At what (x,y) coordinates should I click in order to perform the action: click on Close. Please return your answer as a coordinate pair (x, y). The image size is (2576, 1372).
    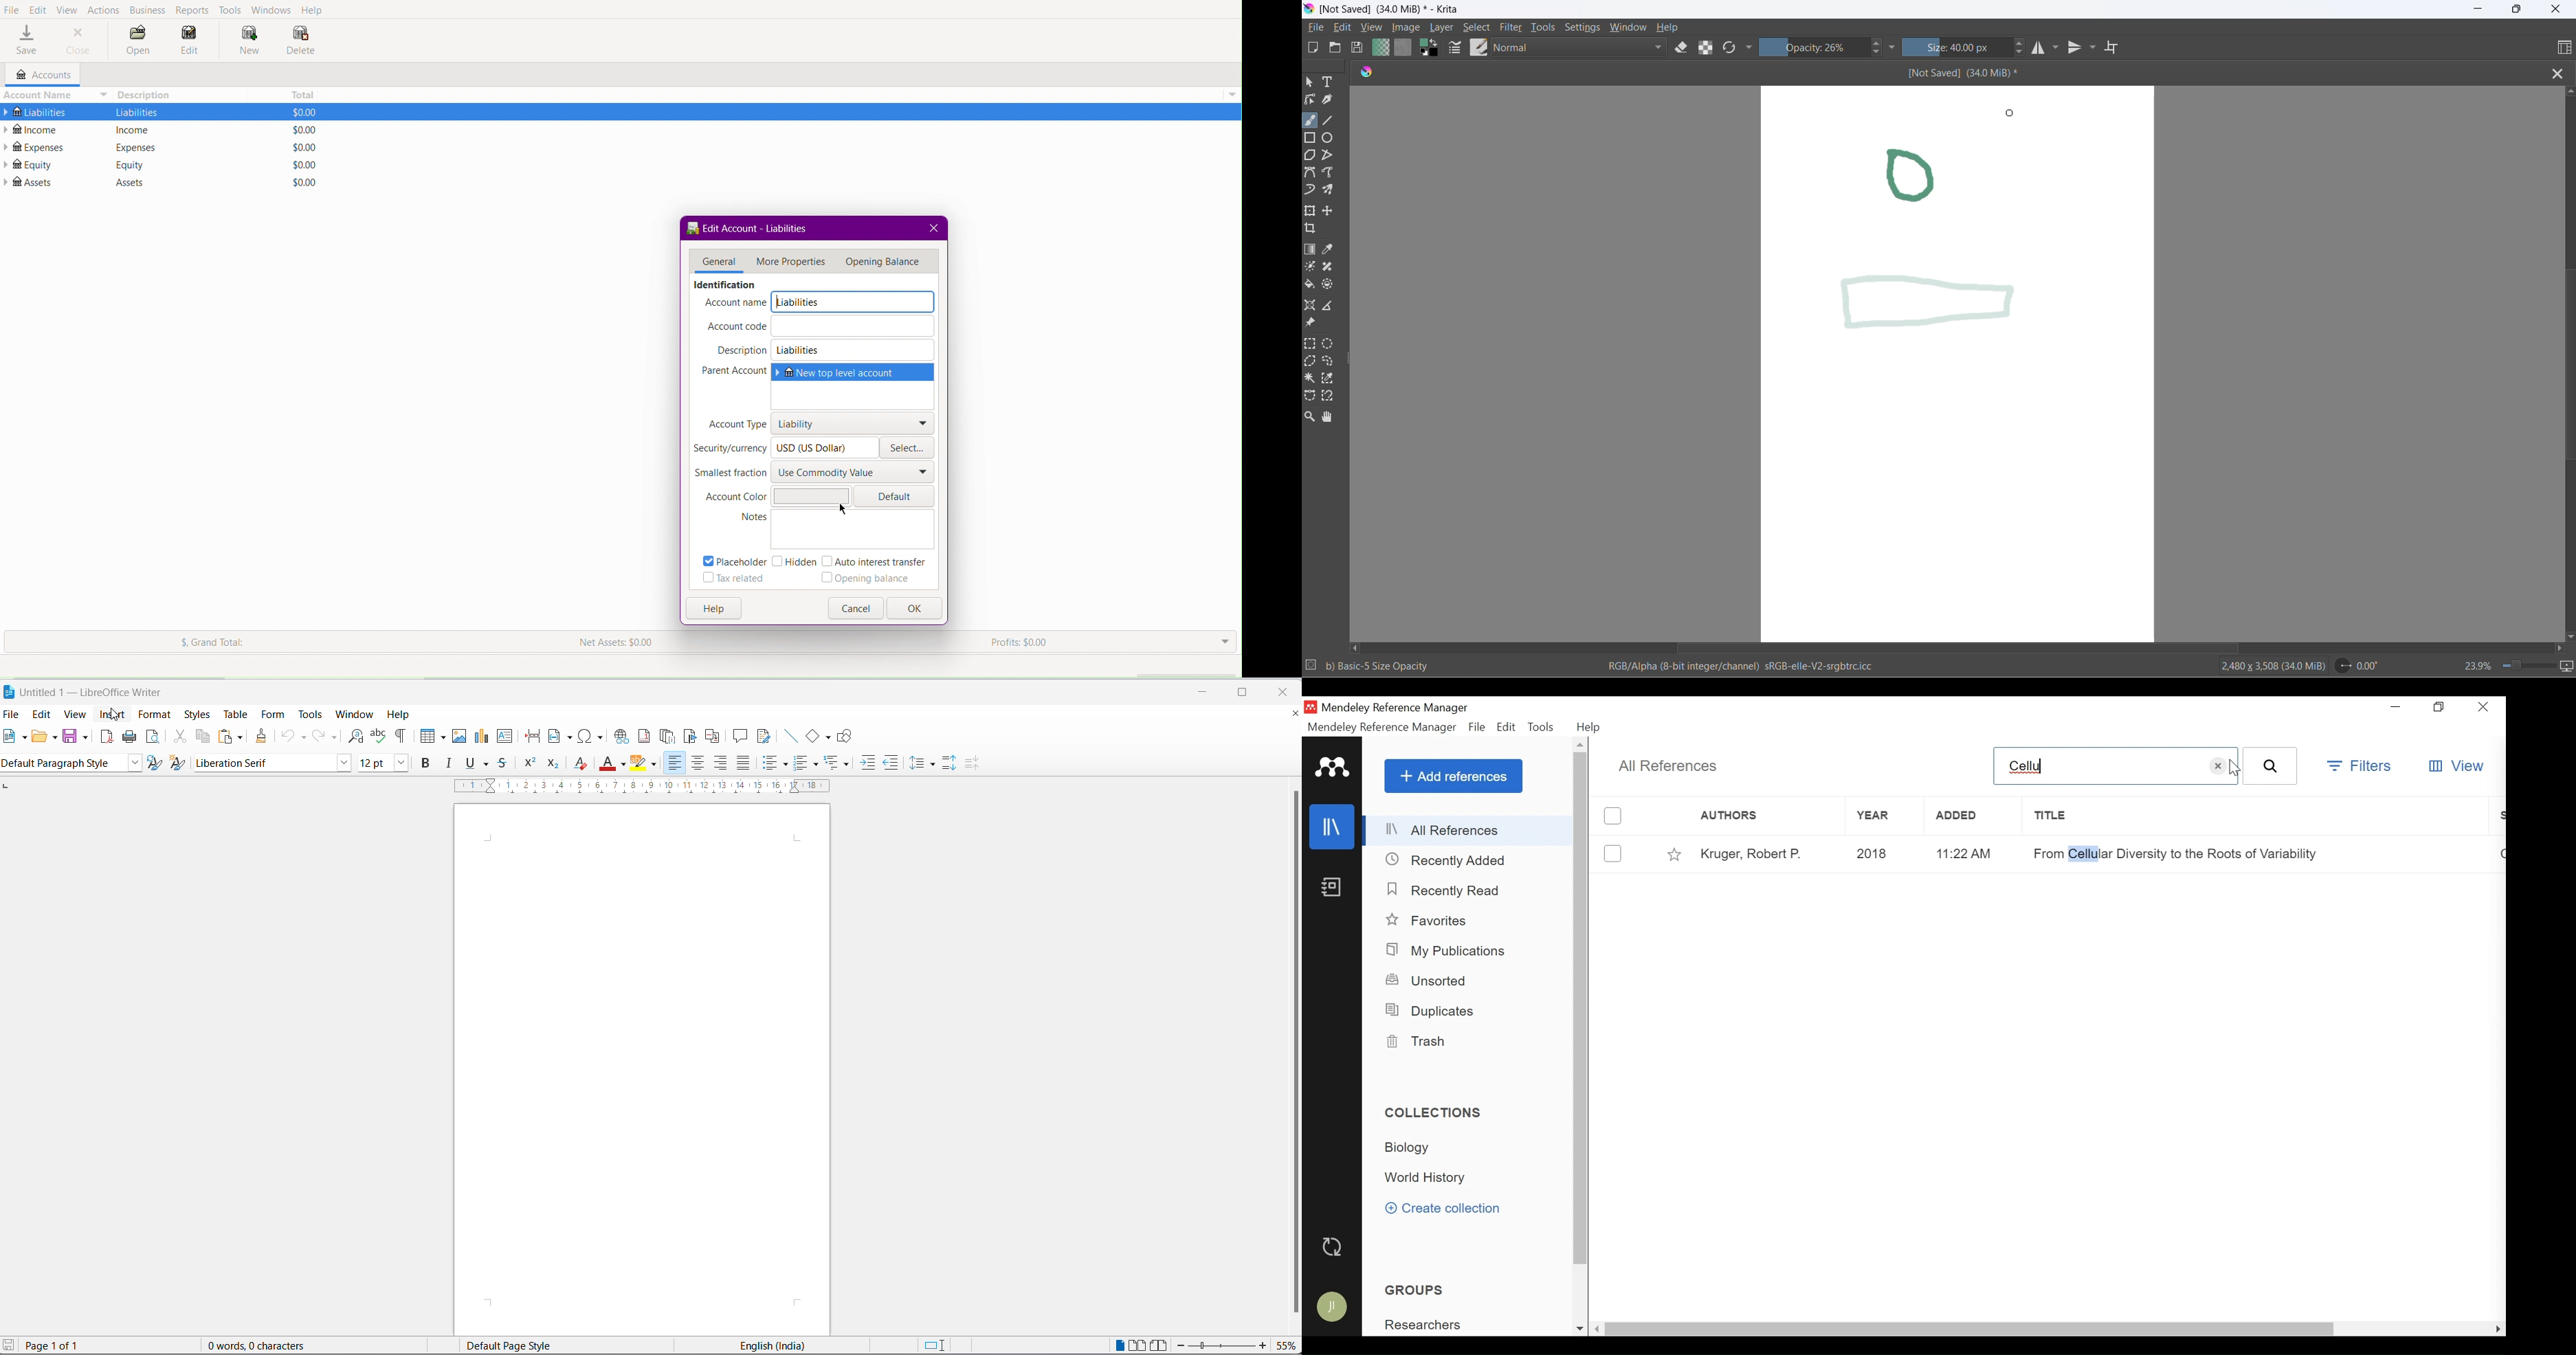
    Looking at the image, I should click on (2485, 706).